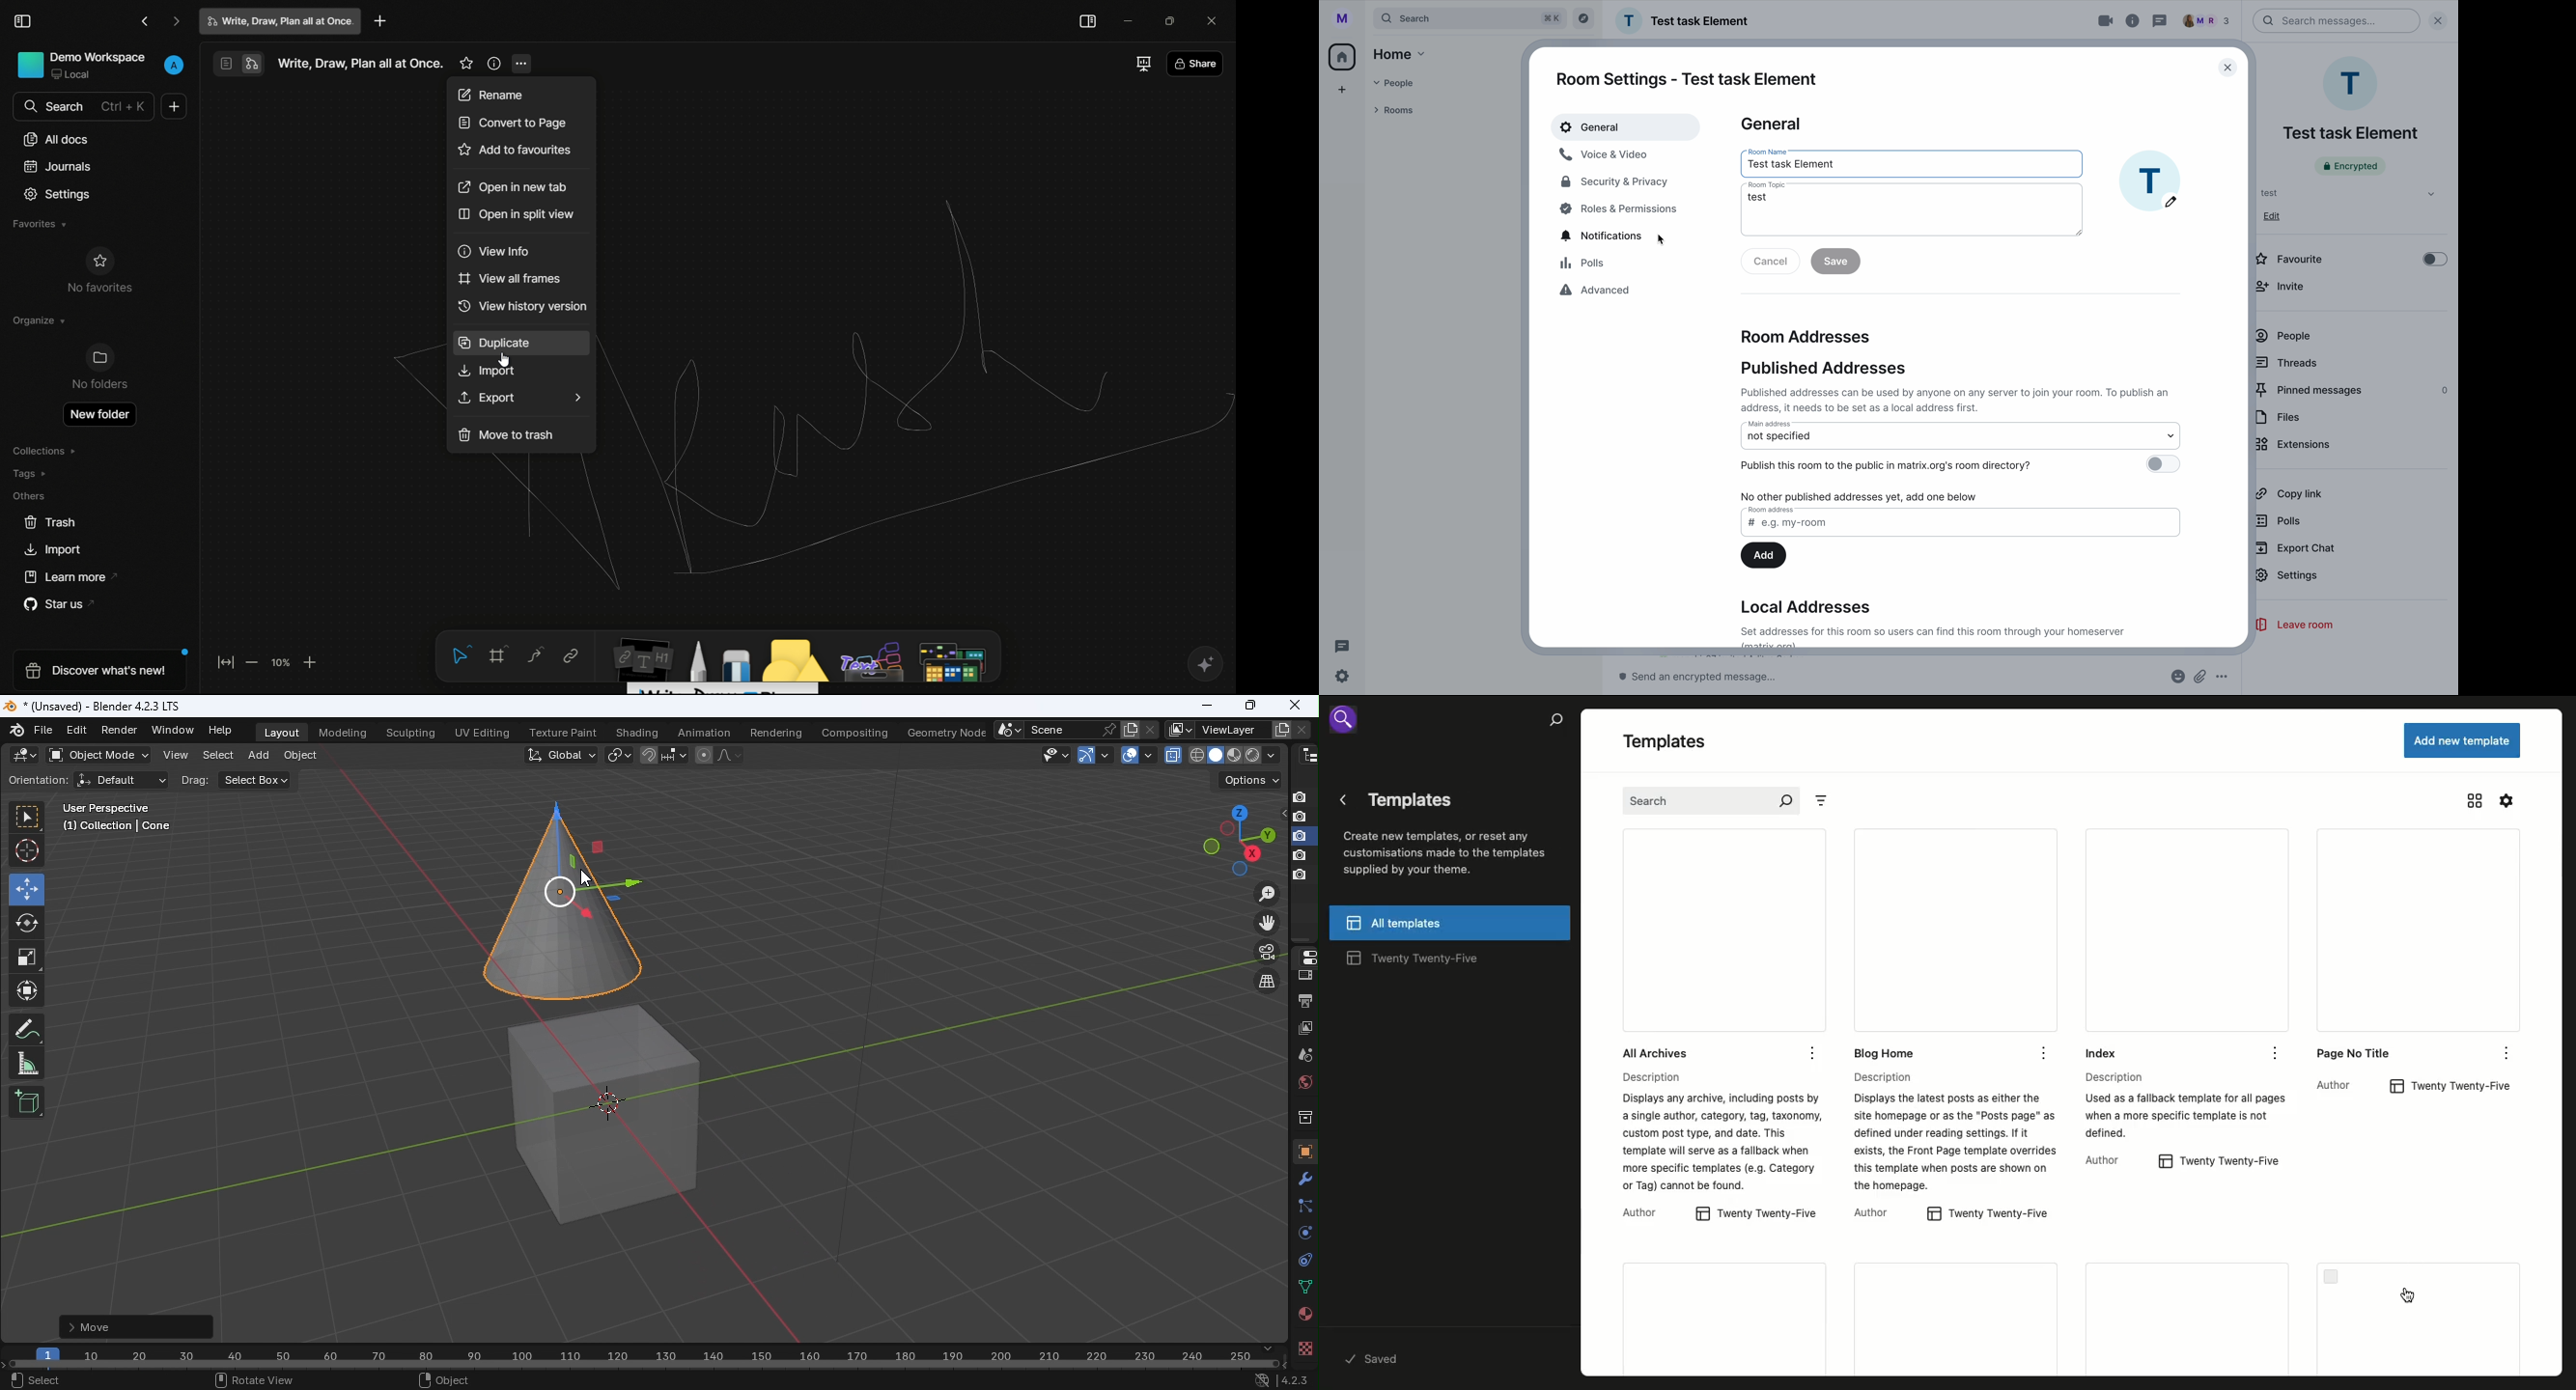 The height and width of the screenshot is (1400, 2576). I want to click on Scale, so click(28, 958).